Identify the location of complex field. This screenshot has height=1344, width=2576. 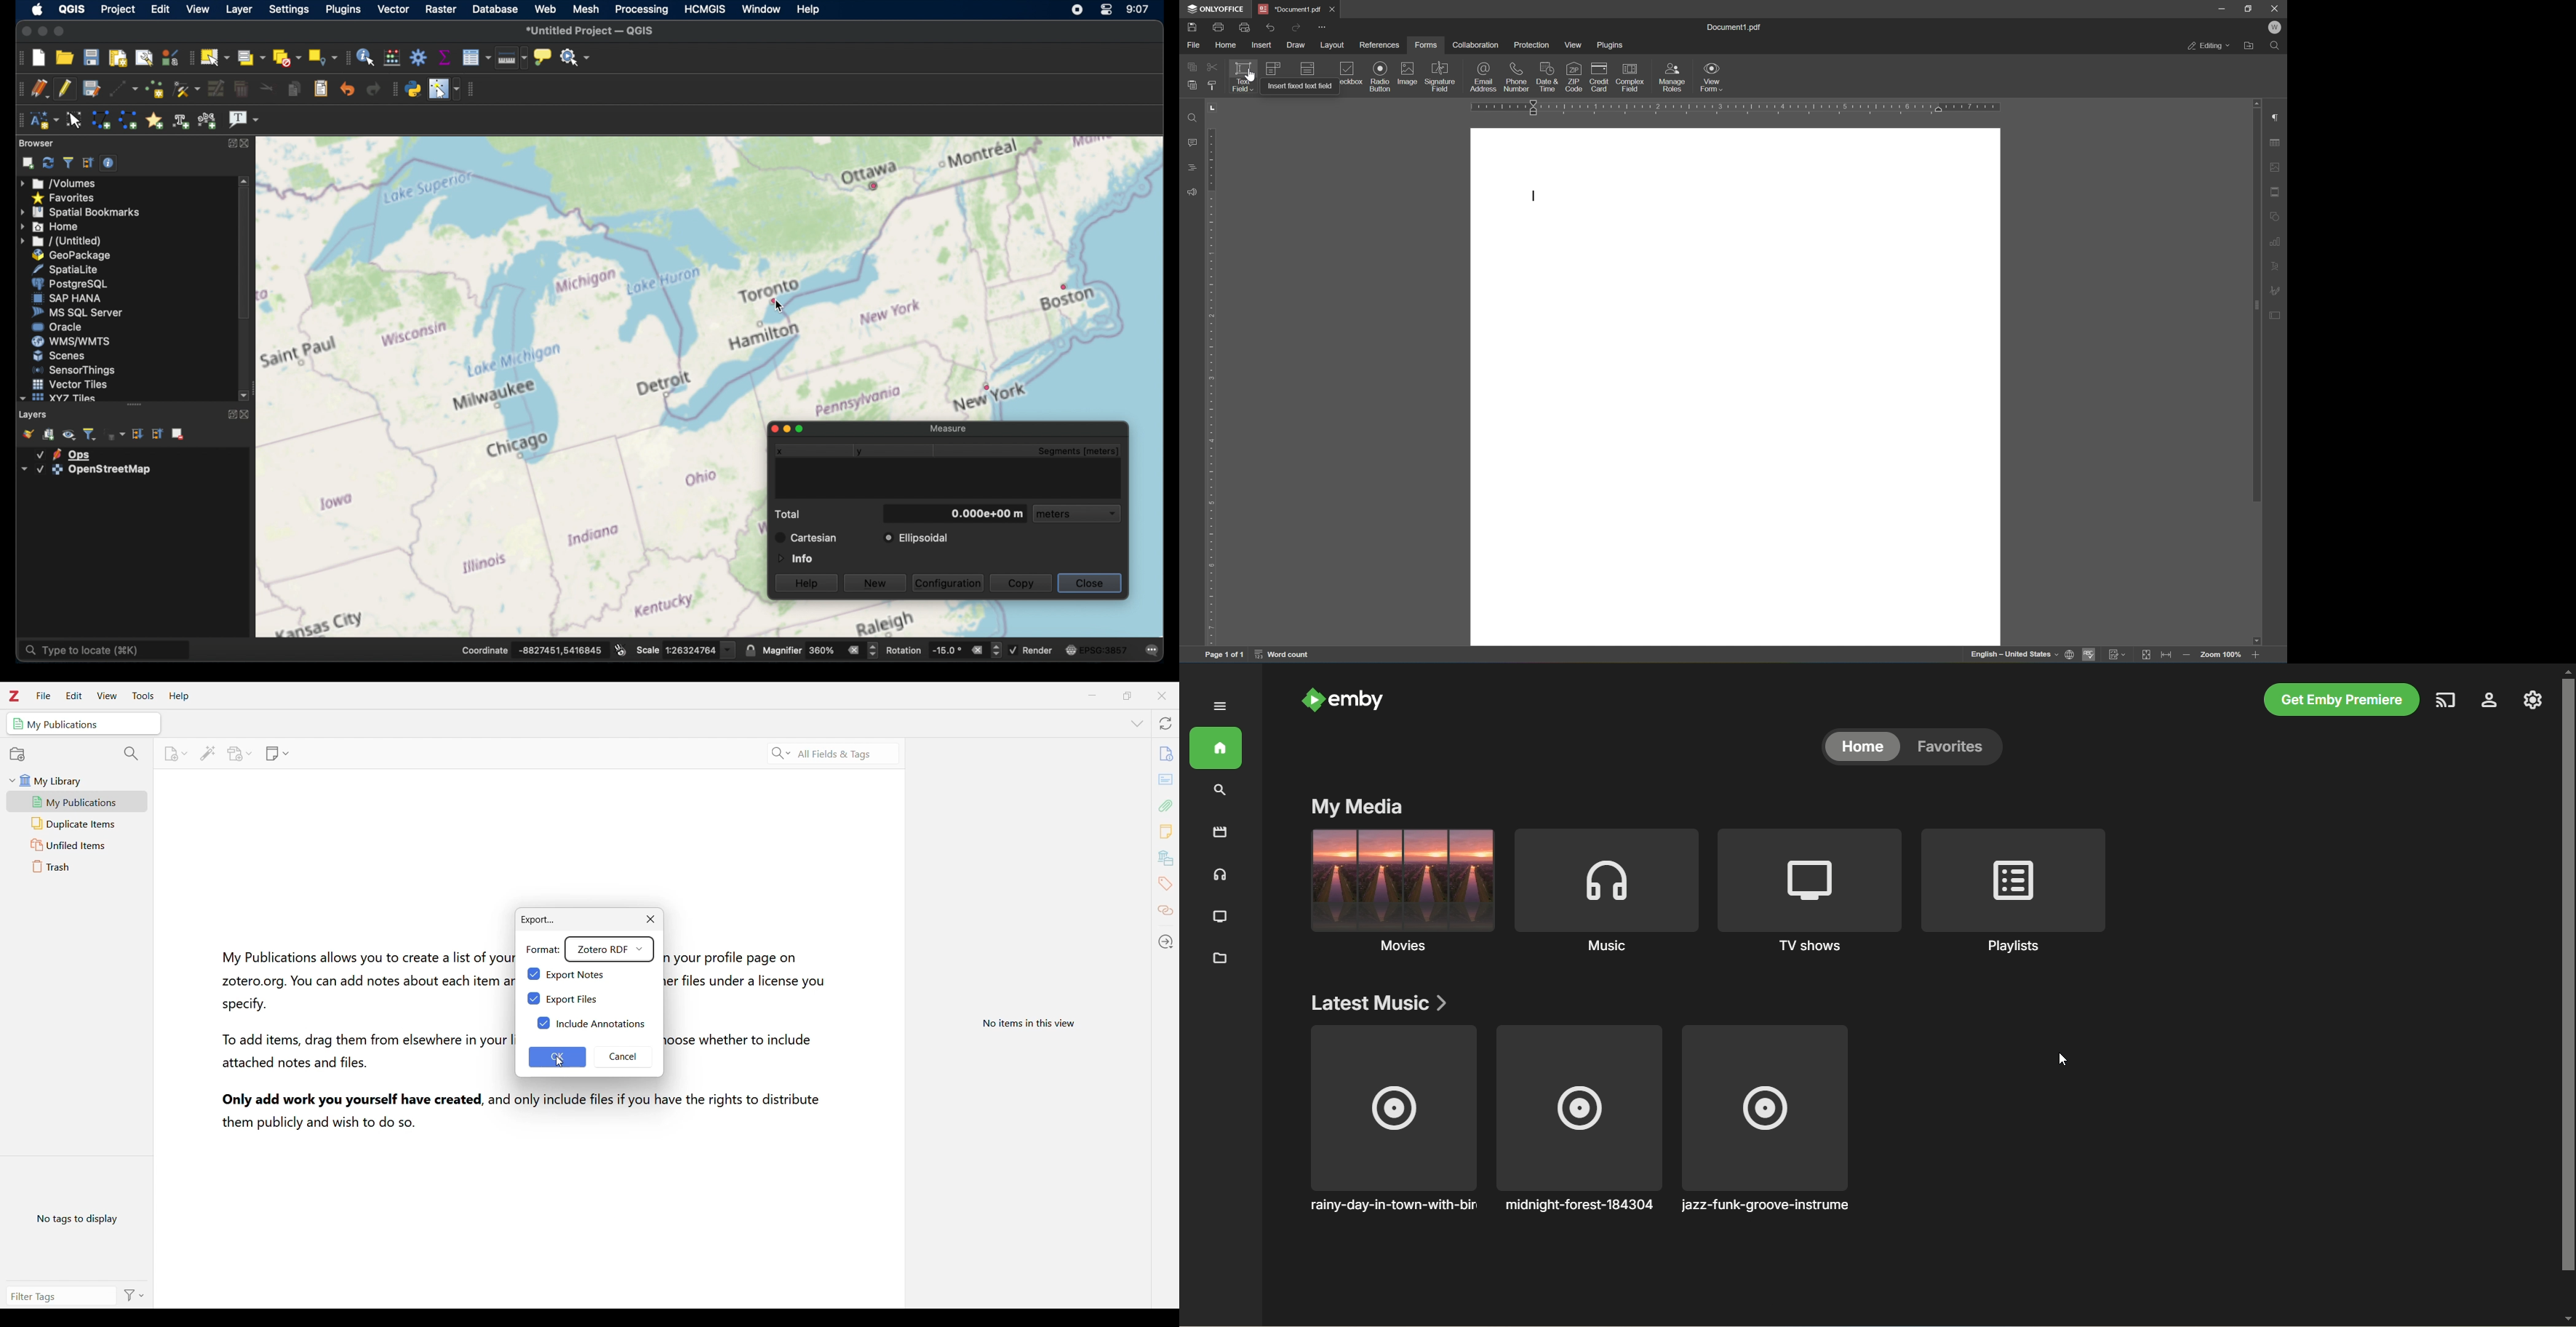
(1630, 76).